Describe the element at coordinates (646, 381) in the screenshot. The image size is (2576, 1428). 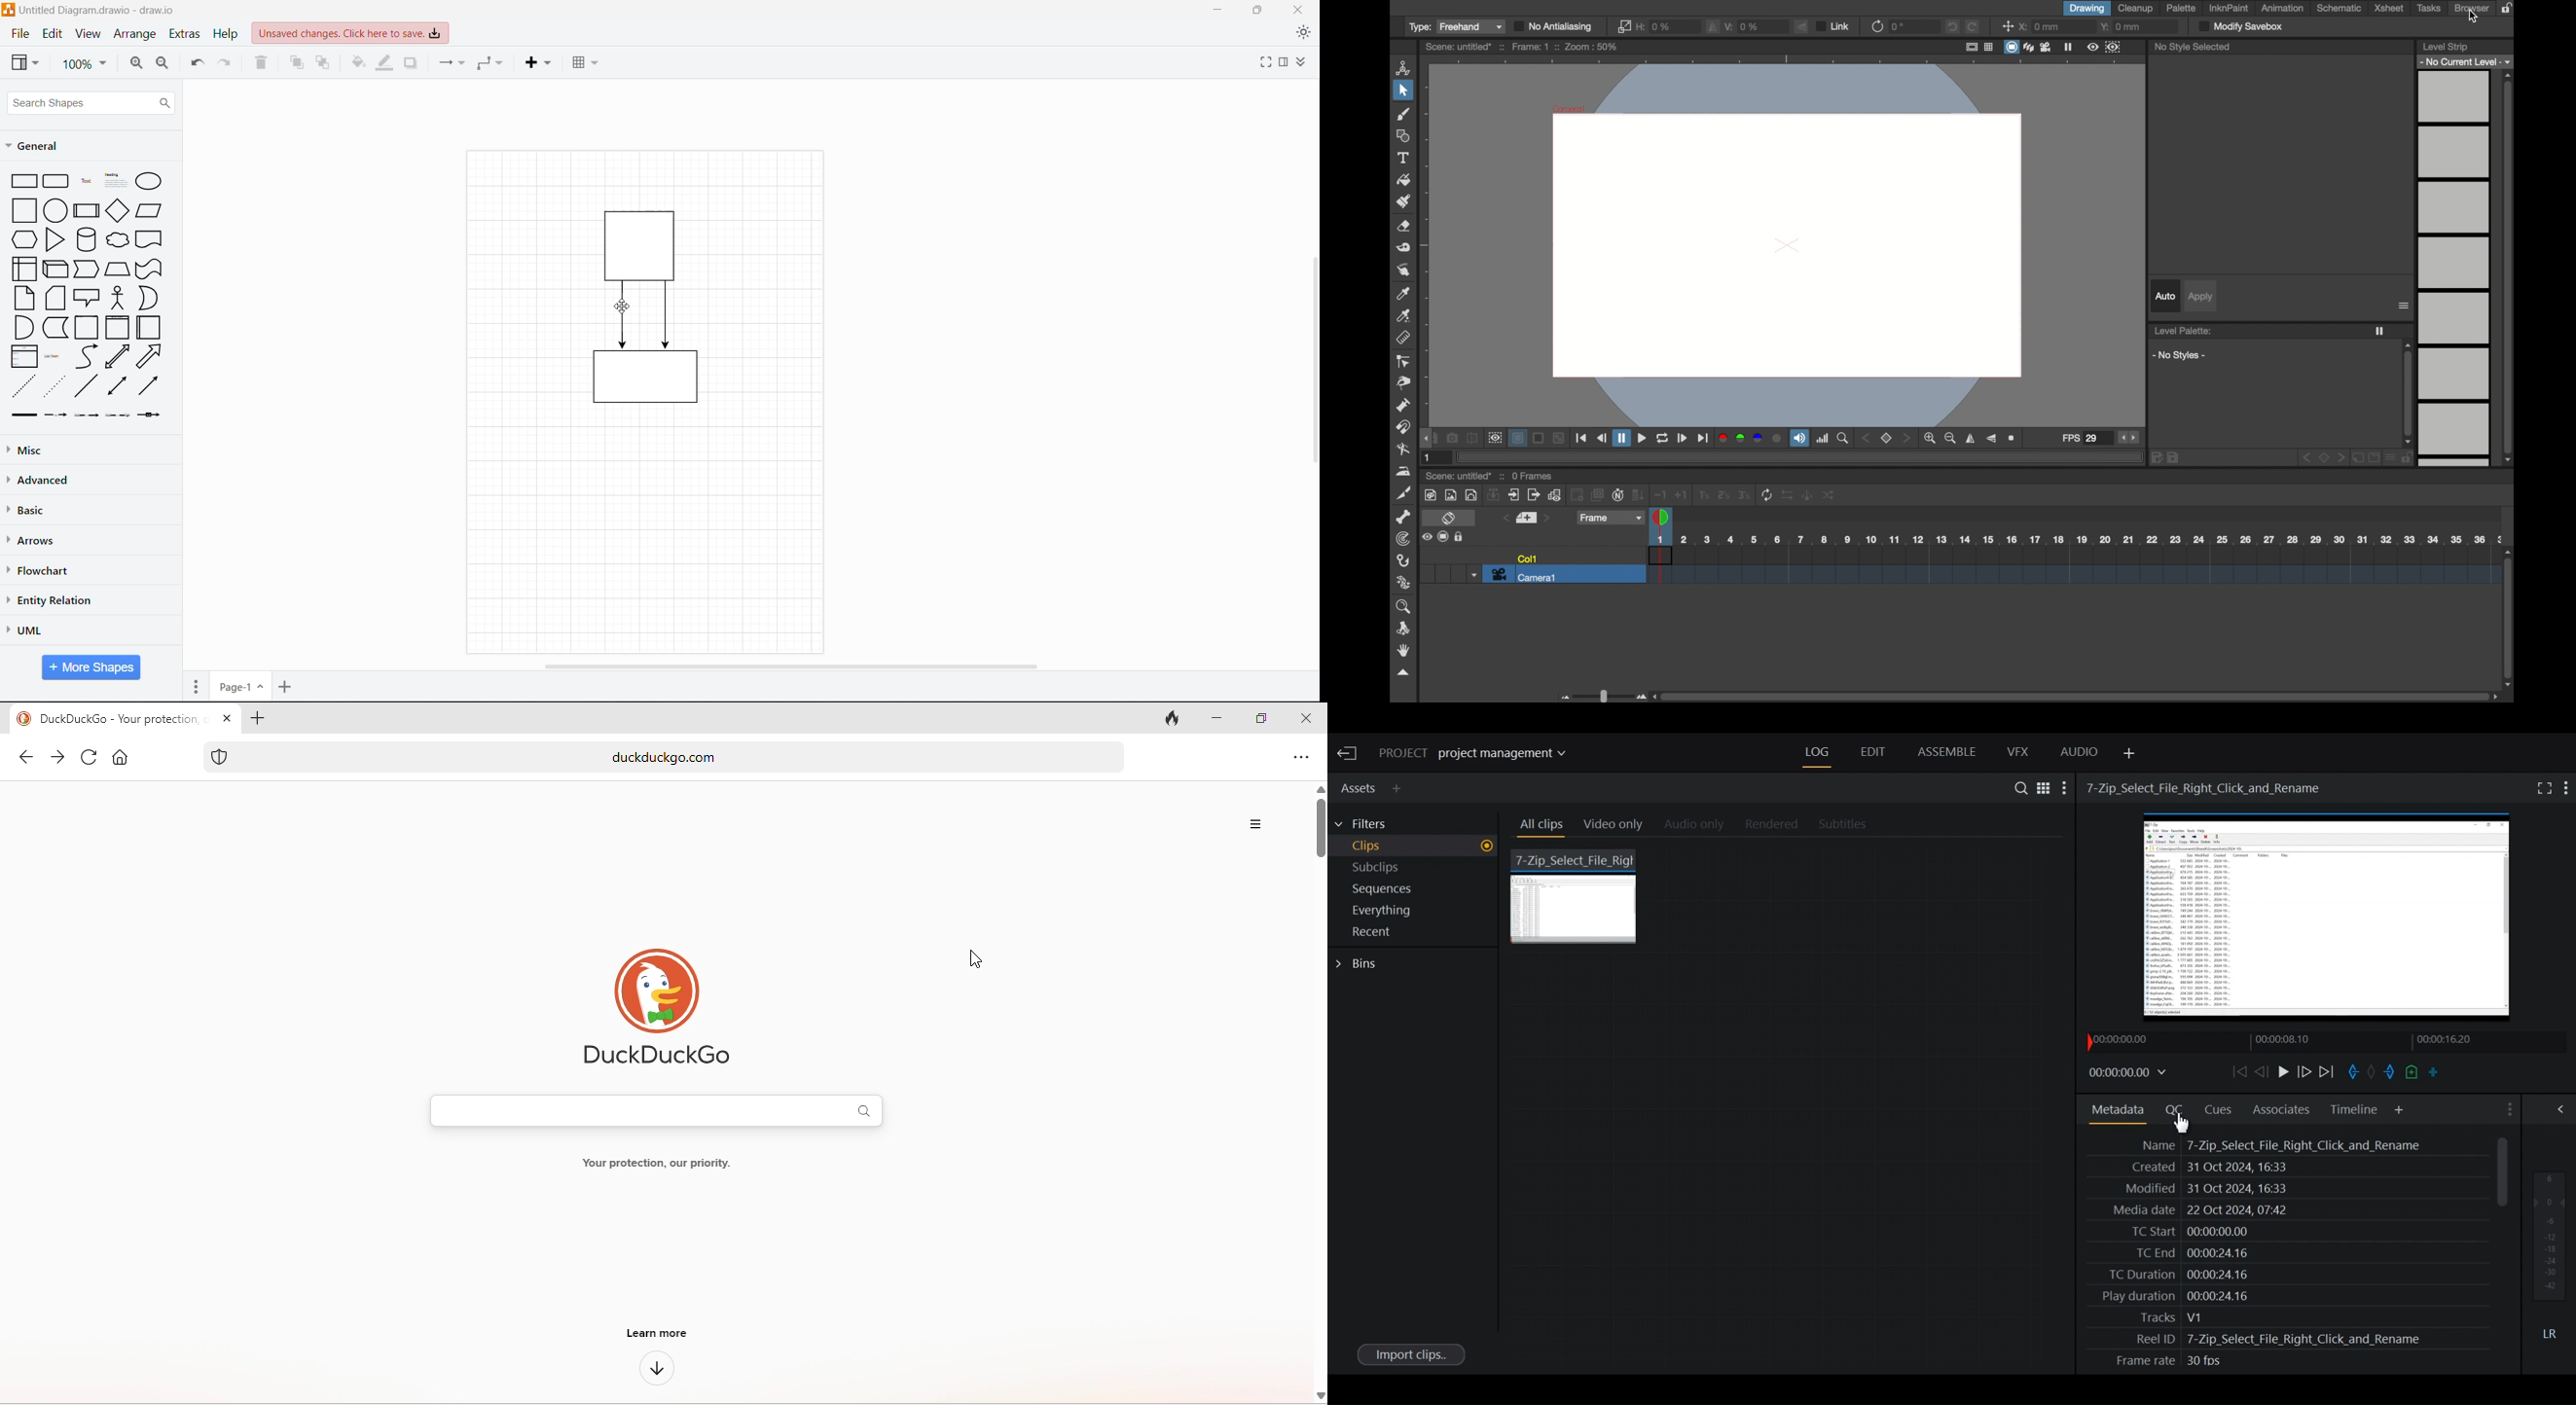
I see `container` at that location.